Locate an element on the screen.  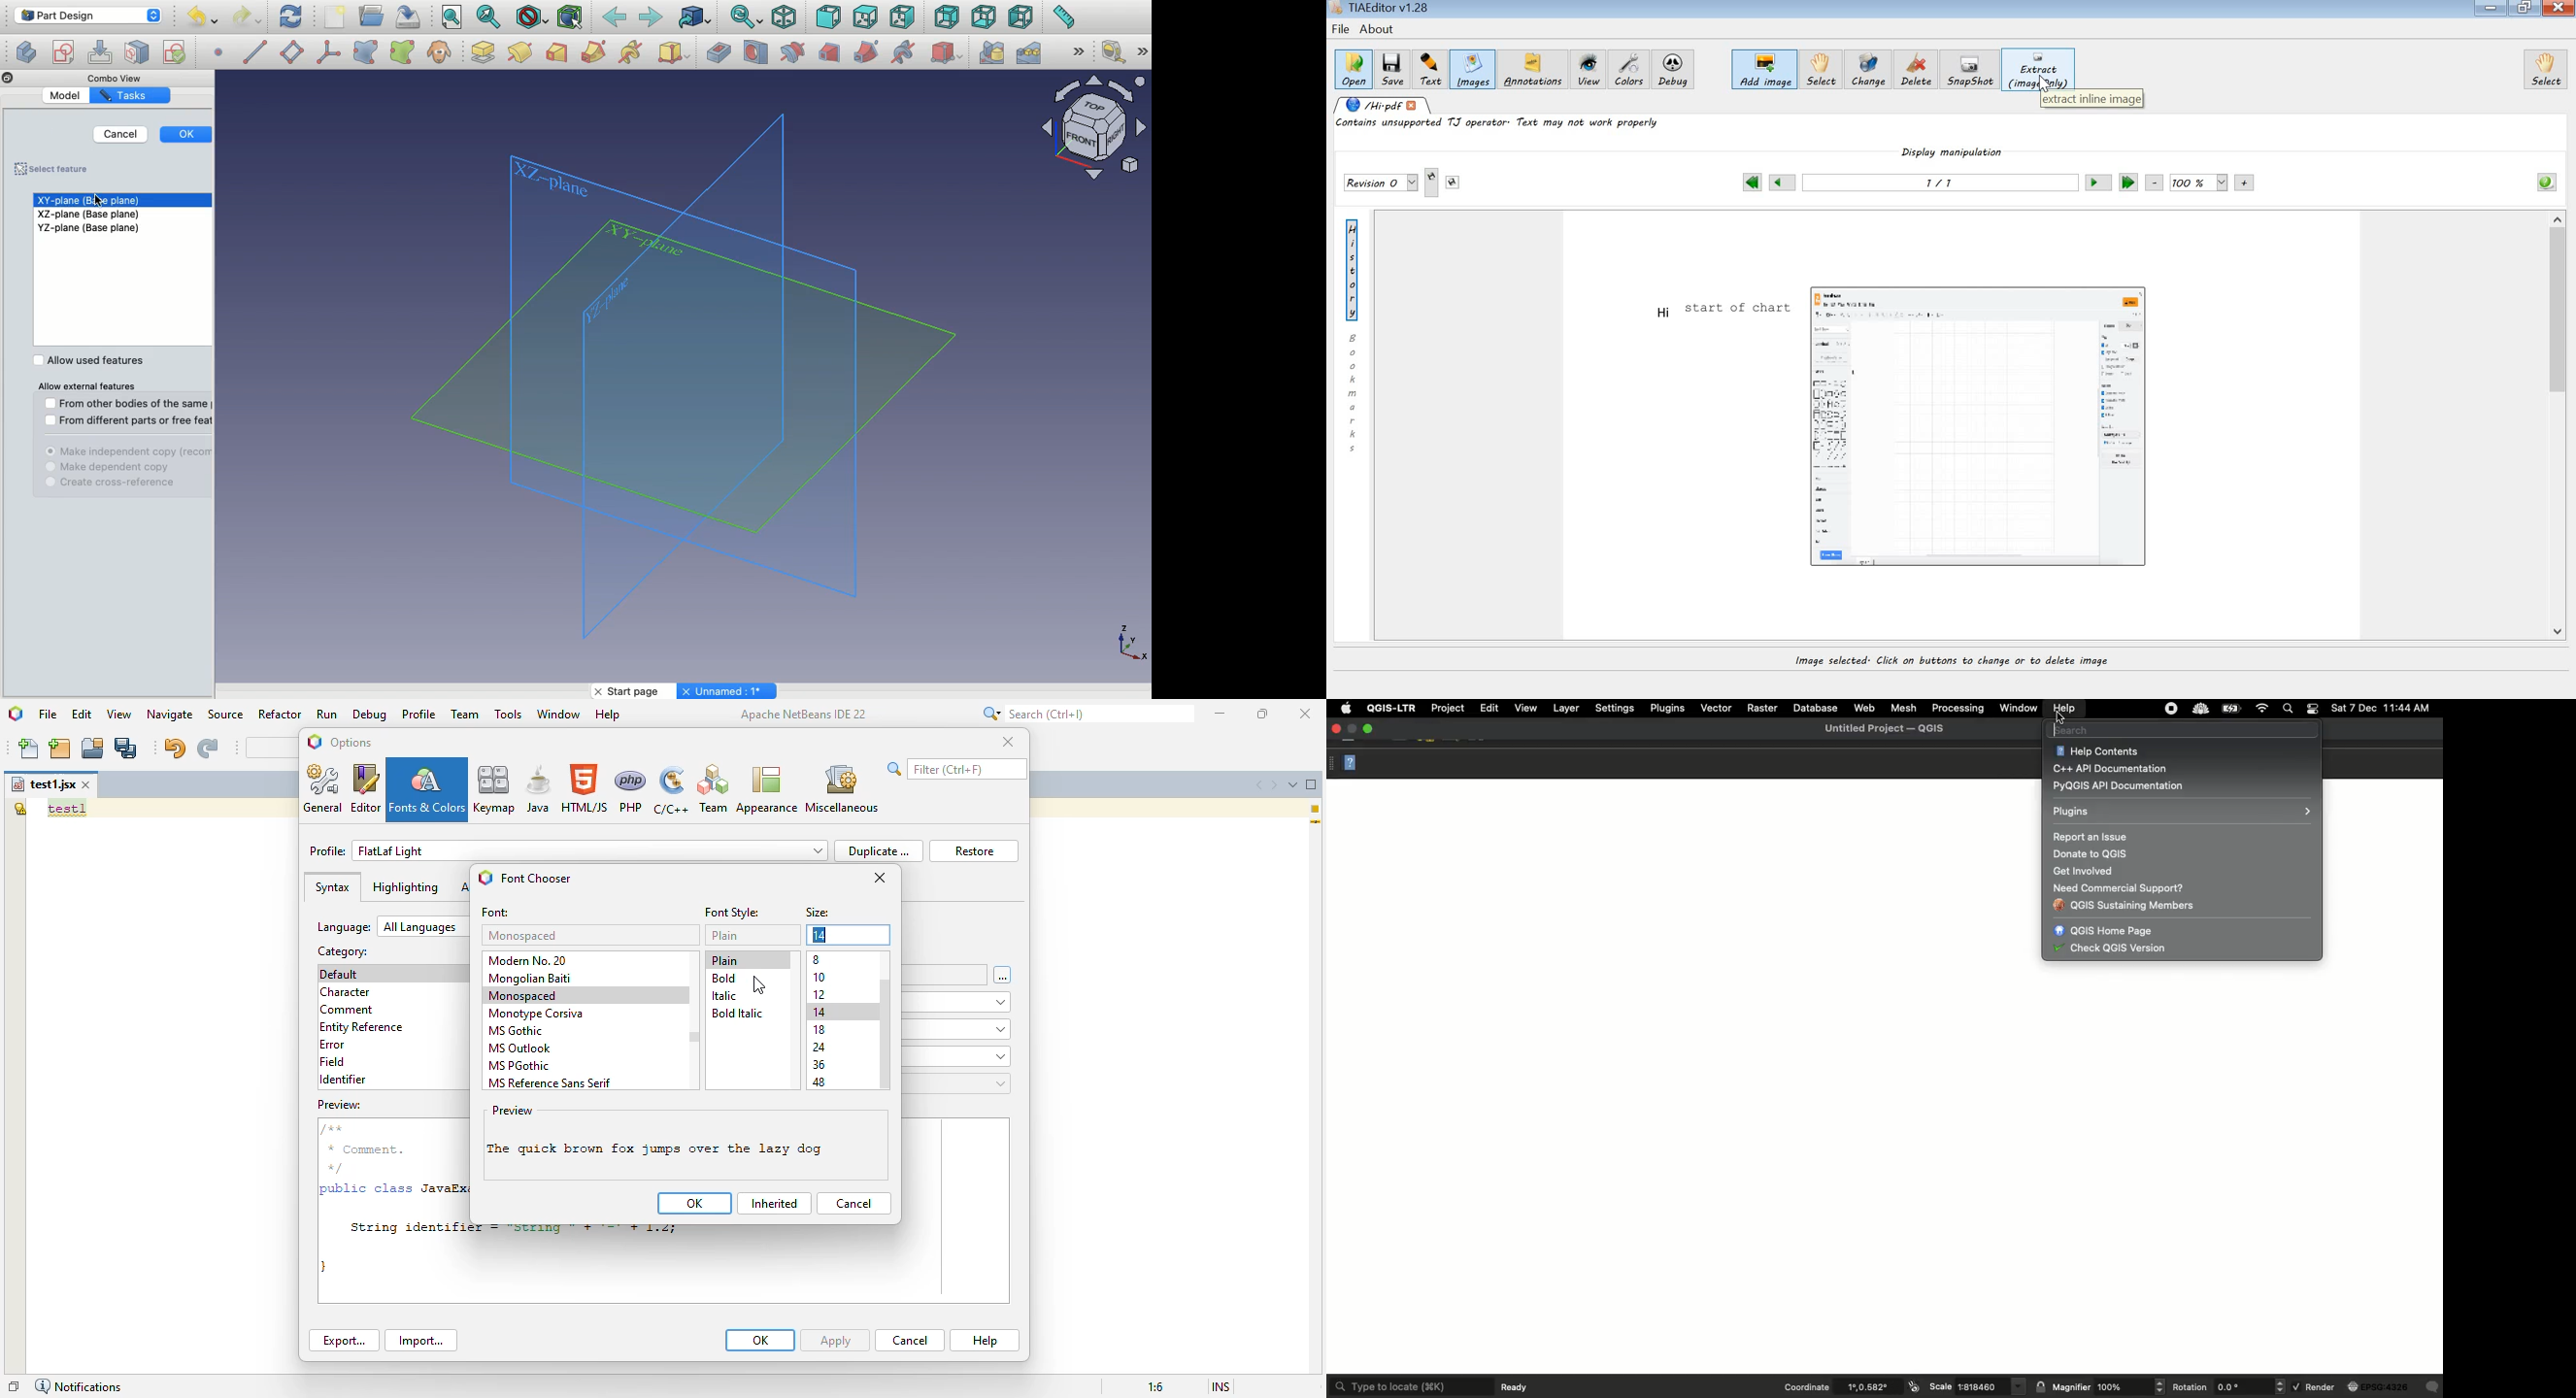
Start page is located at coordinates (636, 691).